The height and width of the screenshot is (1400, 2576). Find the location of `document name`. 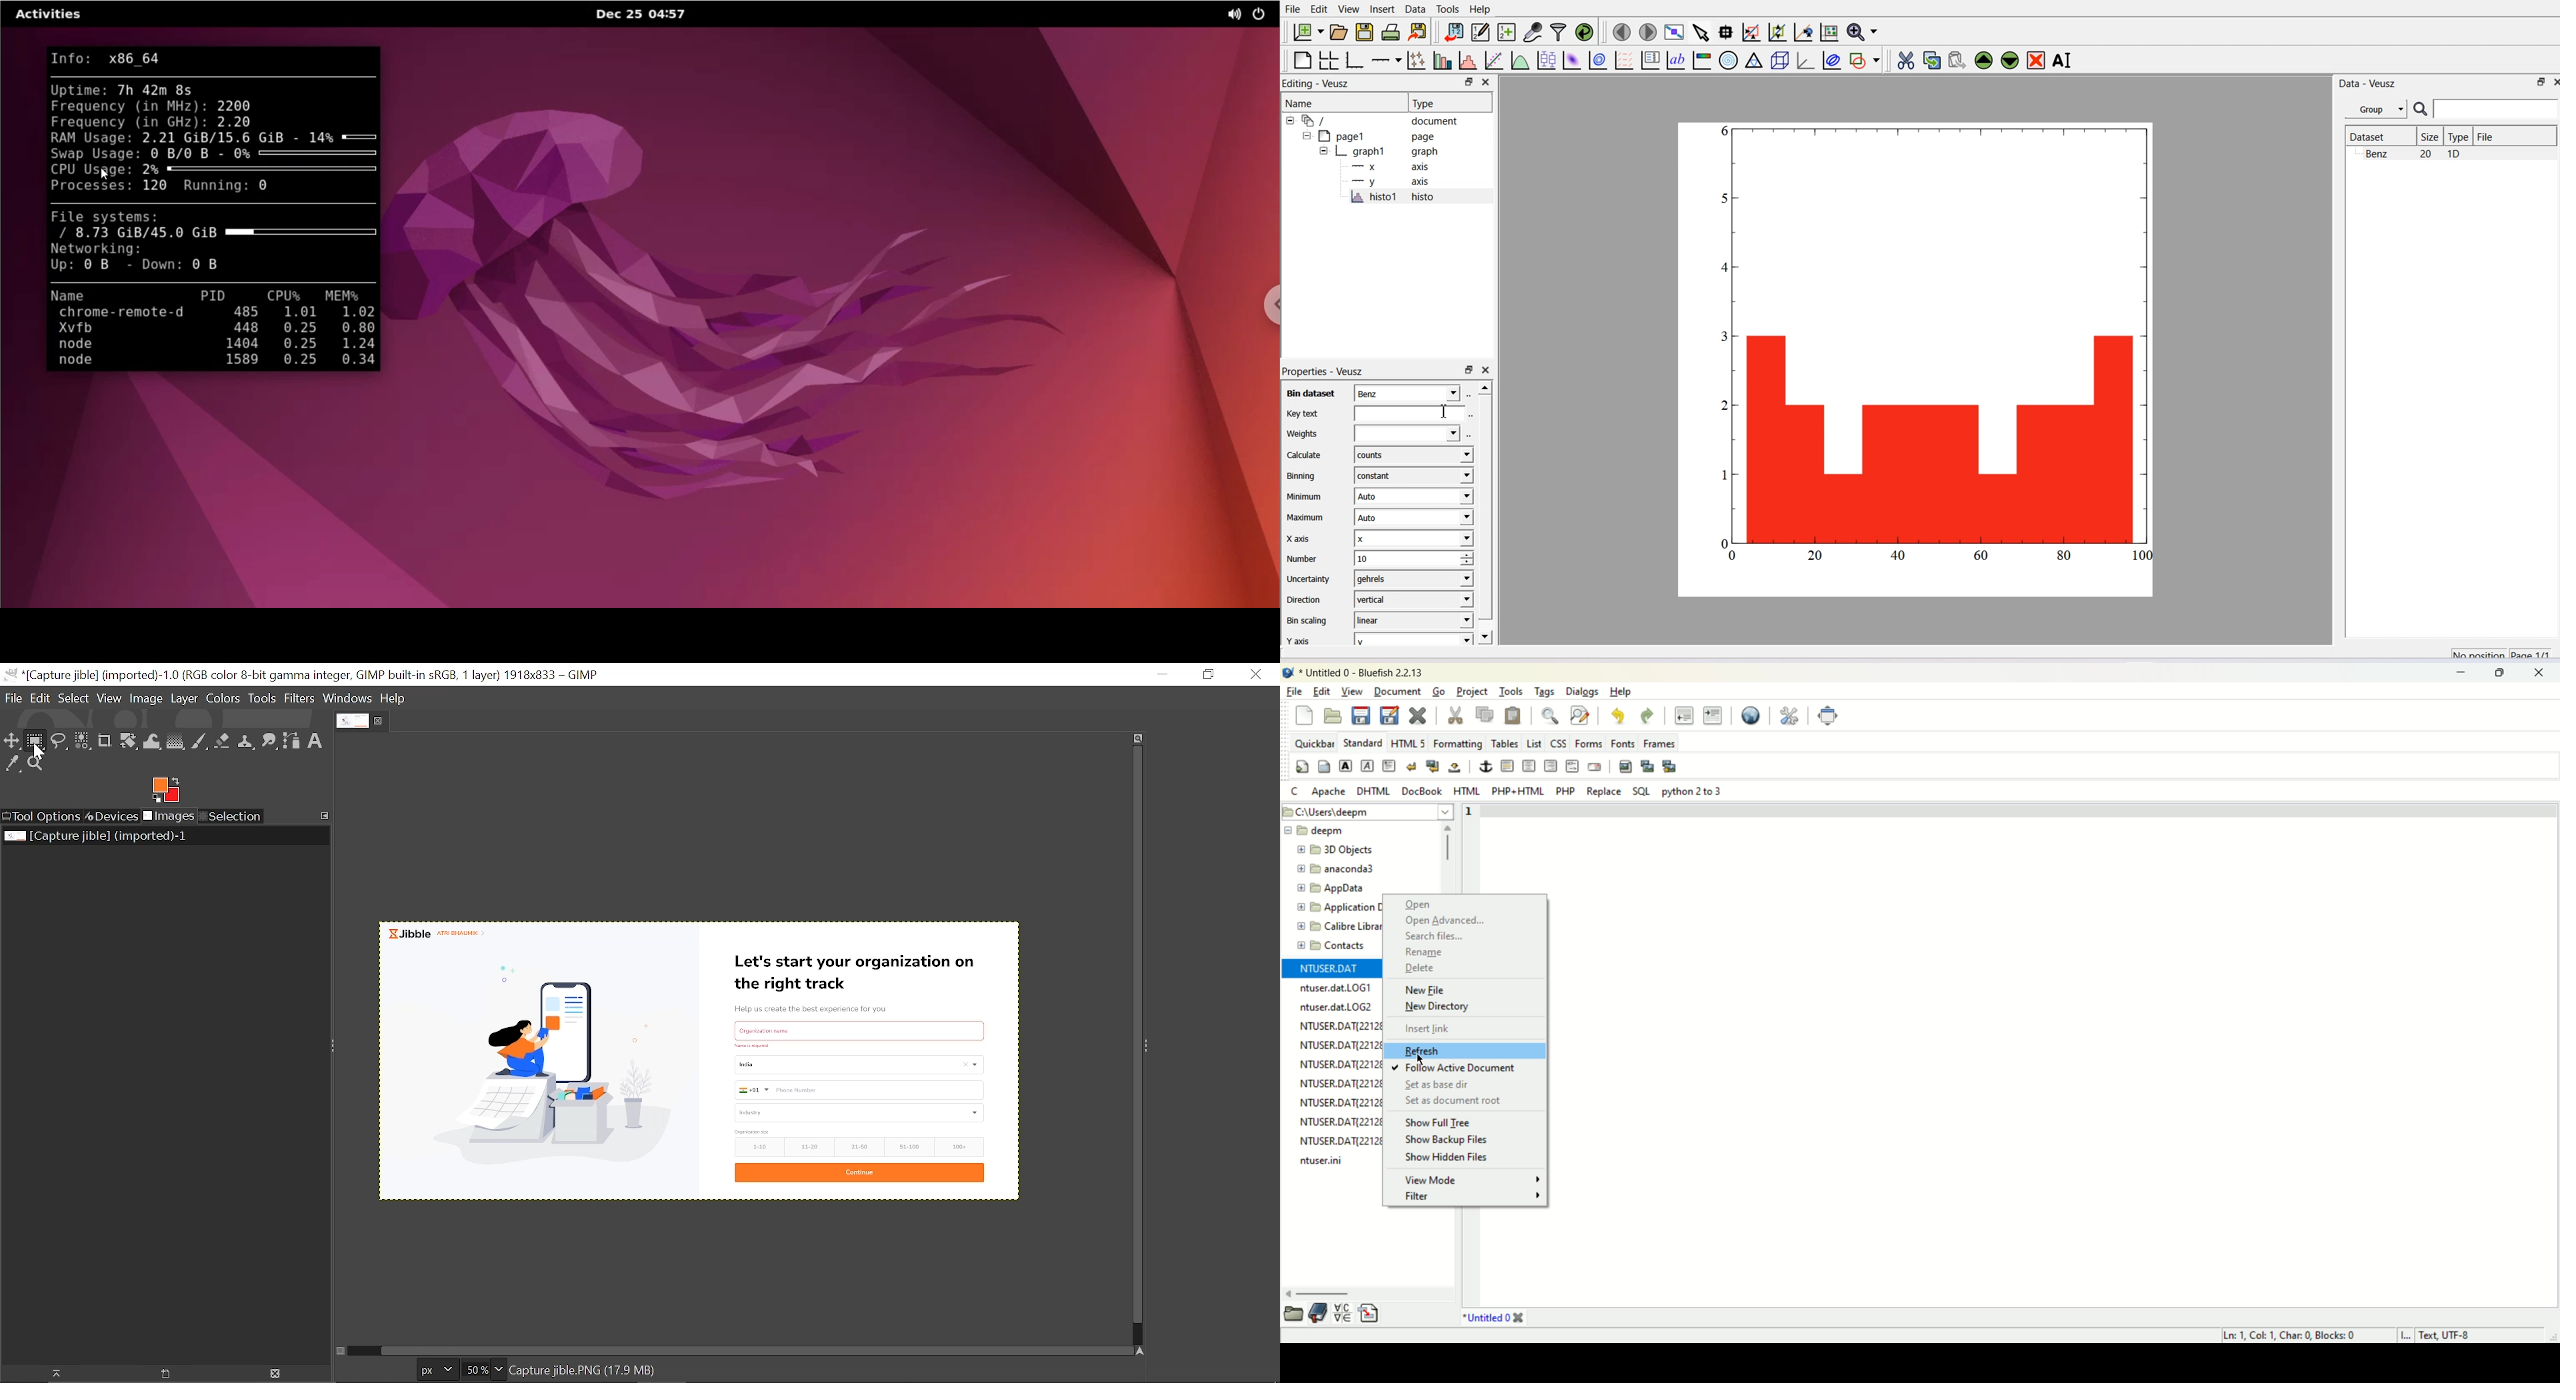

document name is located at coordinates (1359, 672).